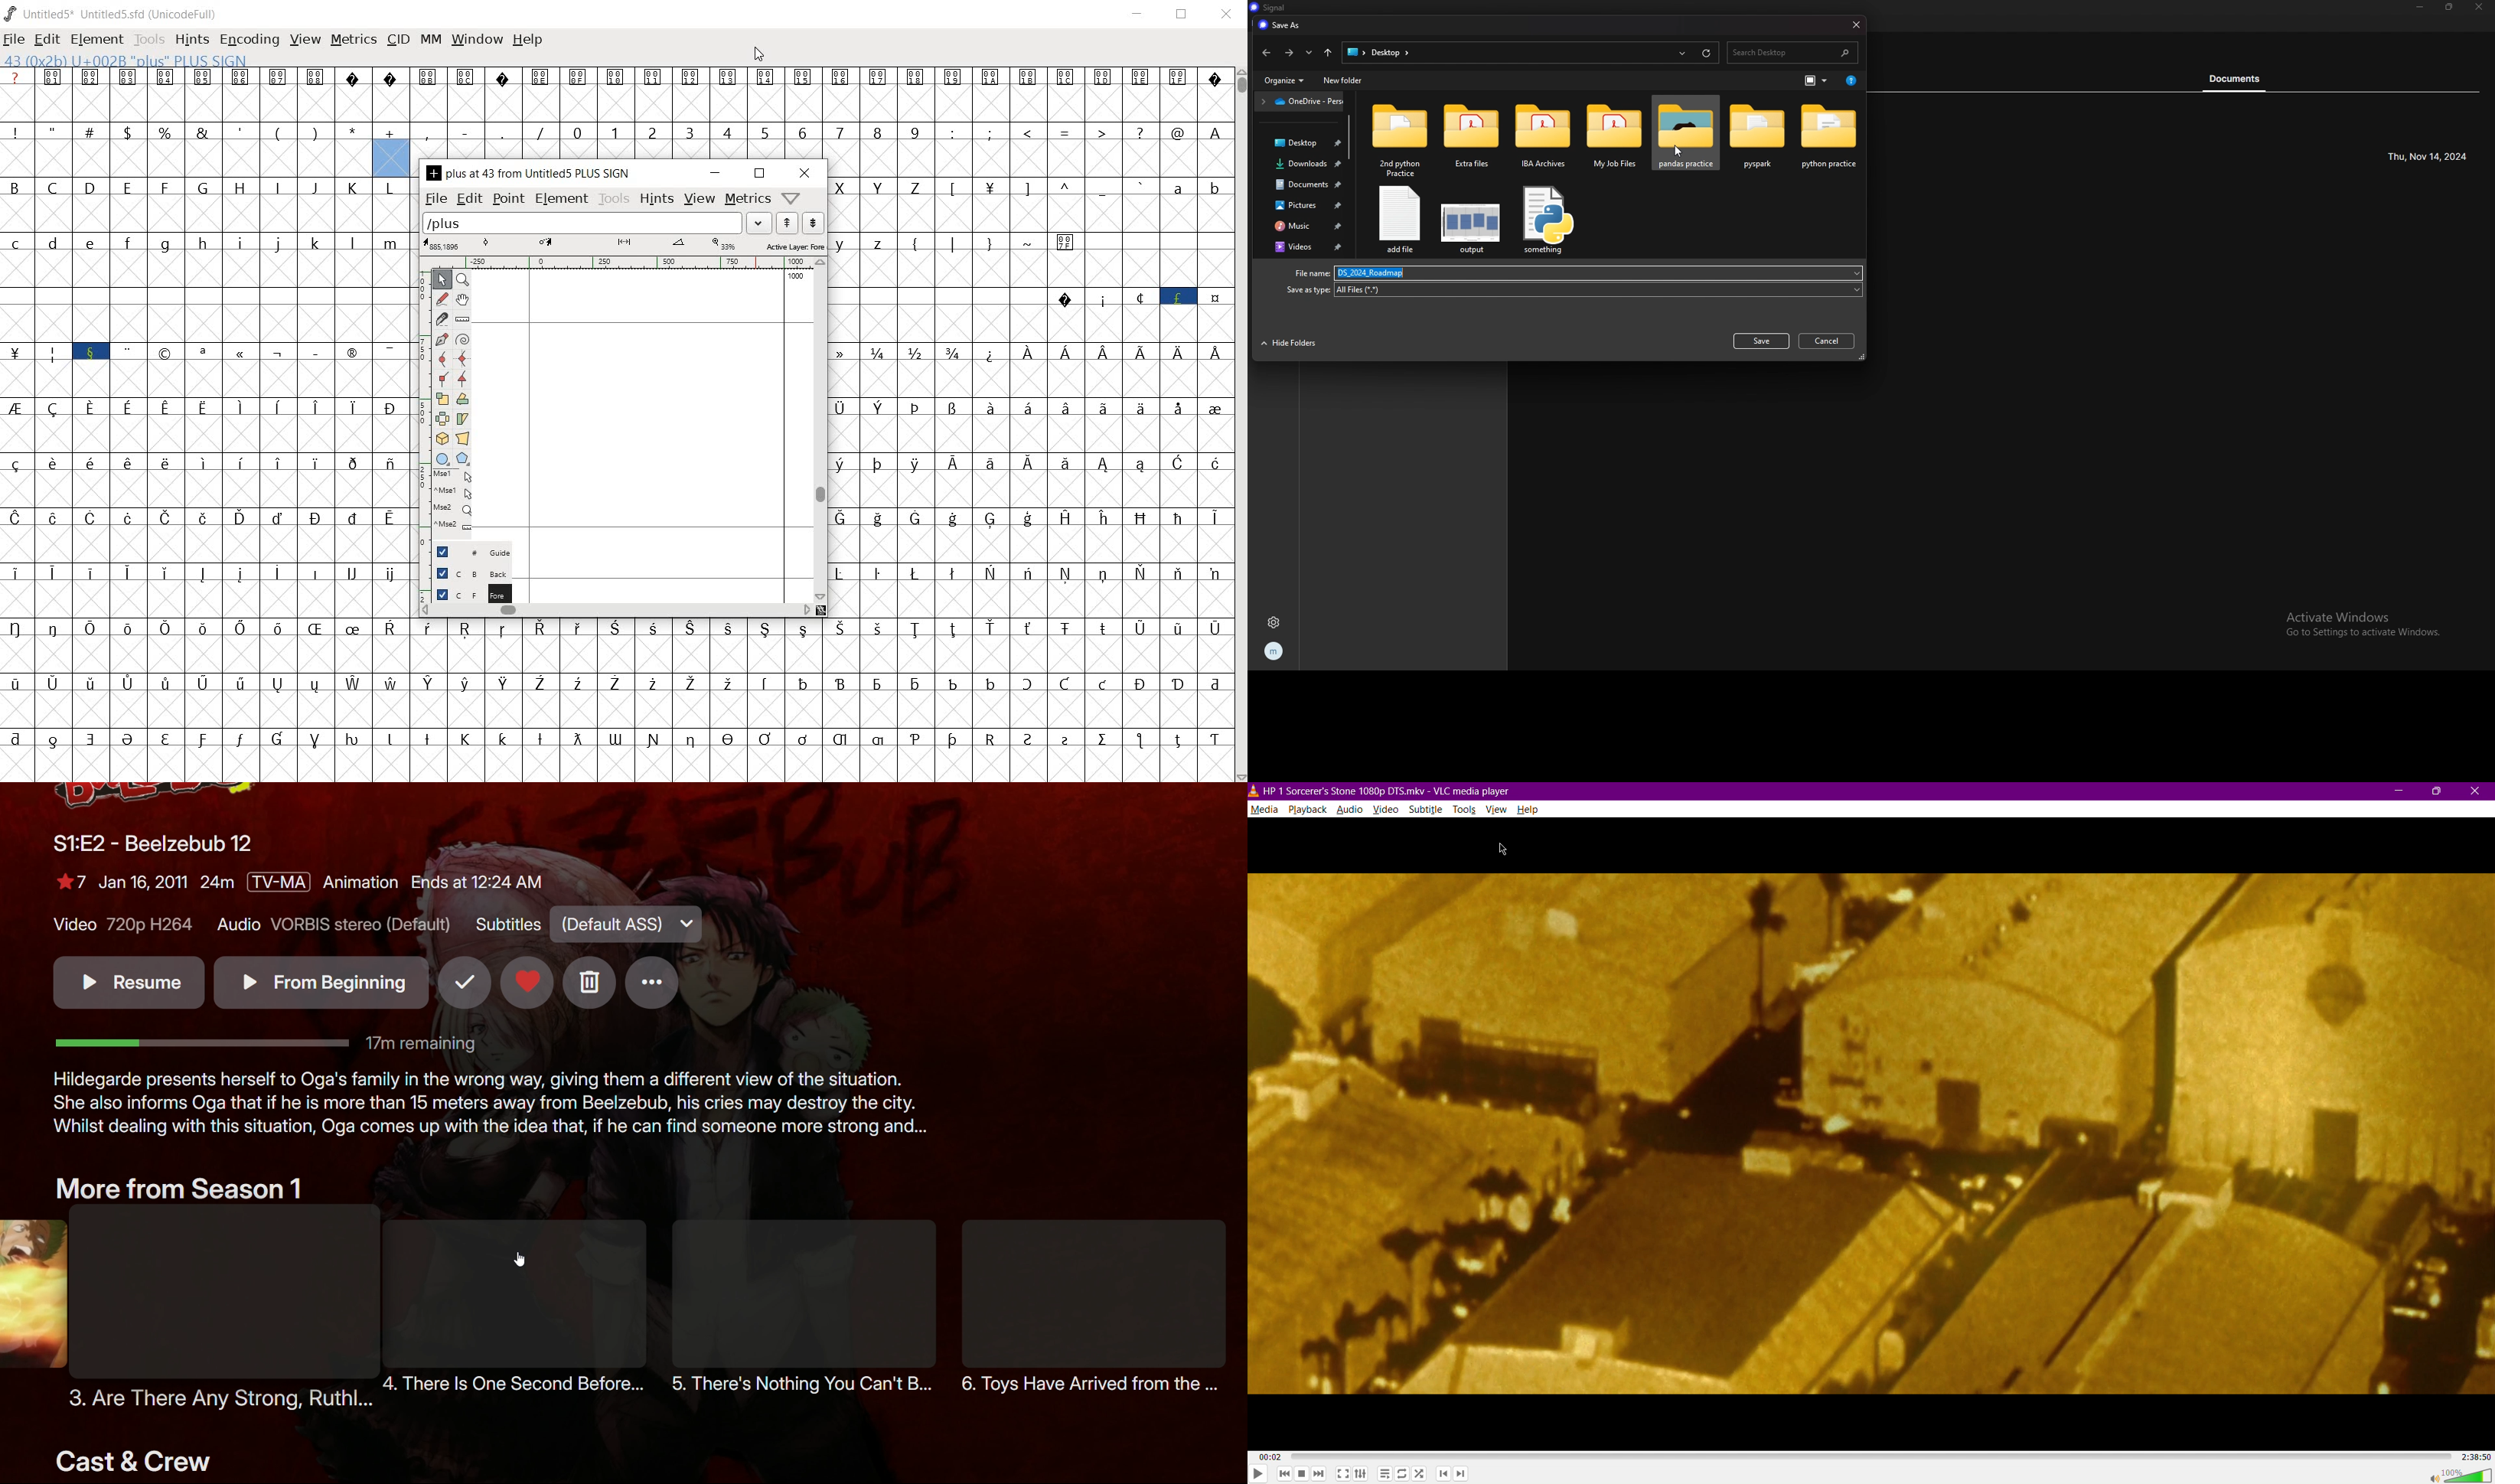  What do you see at coordinates (915, 646) in the screenshot?
I see `` at bounding box center [915, 646].